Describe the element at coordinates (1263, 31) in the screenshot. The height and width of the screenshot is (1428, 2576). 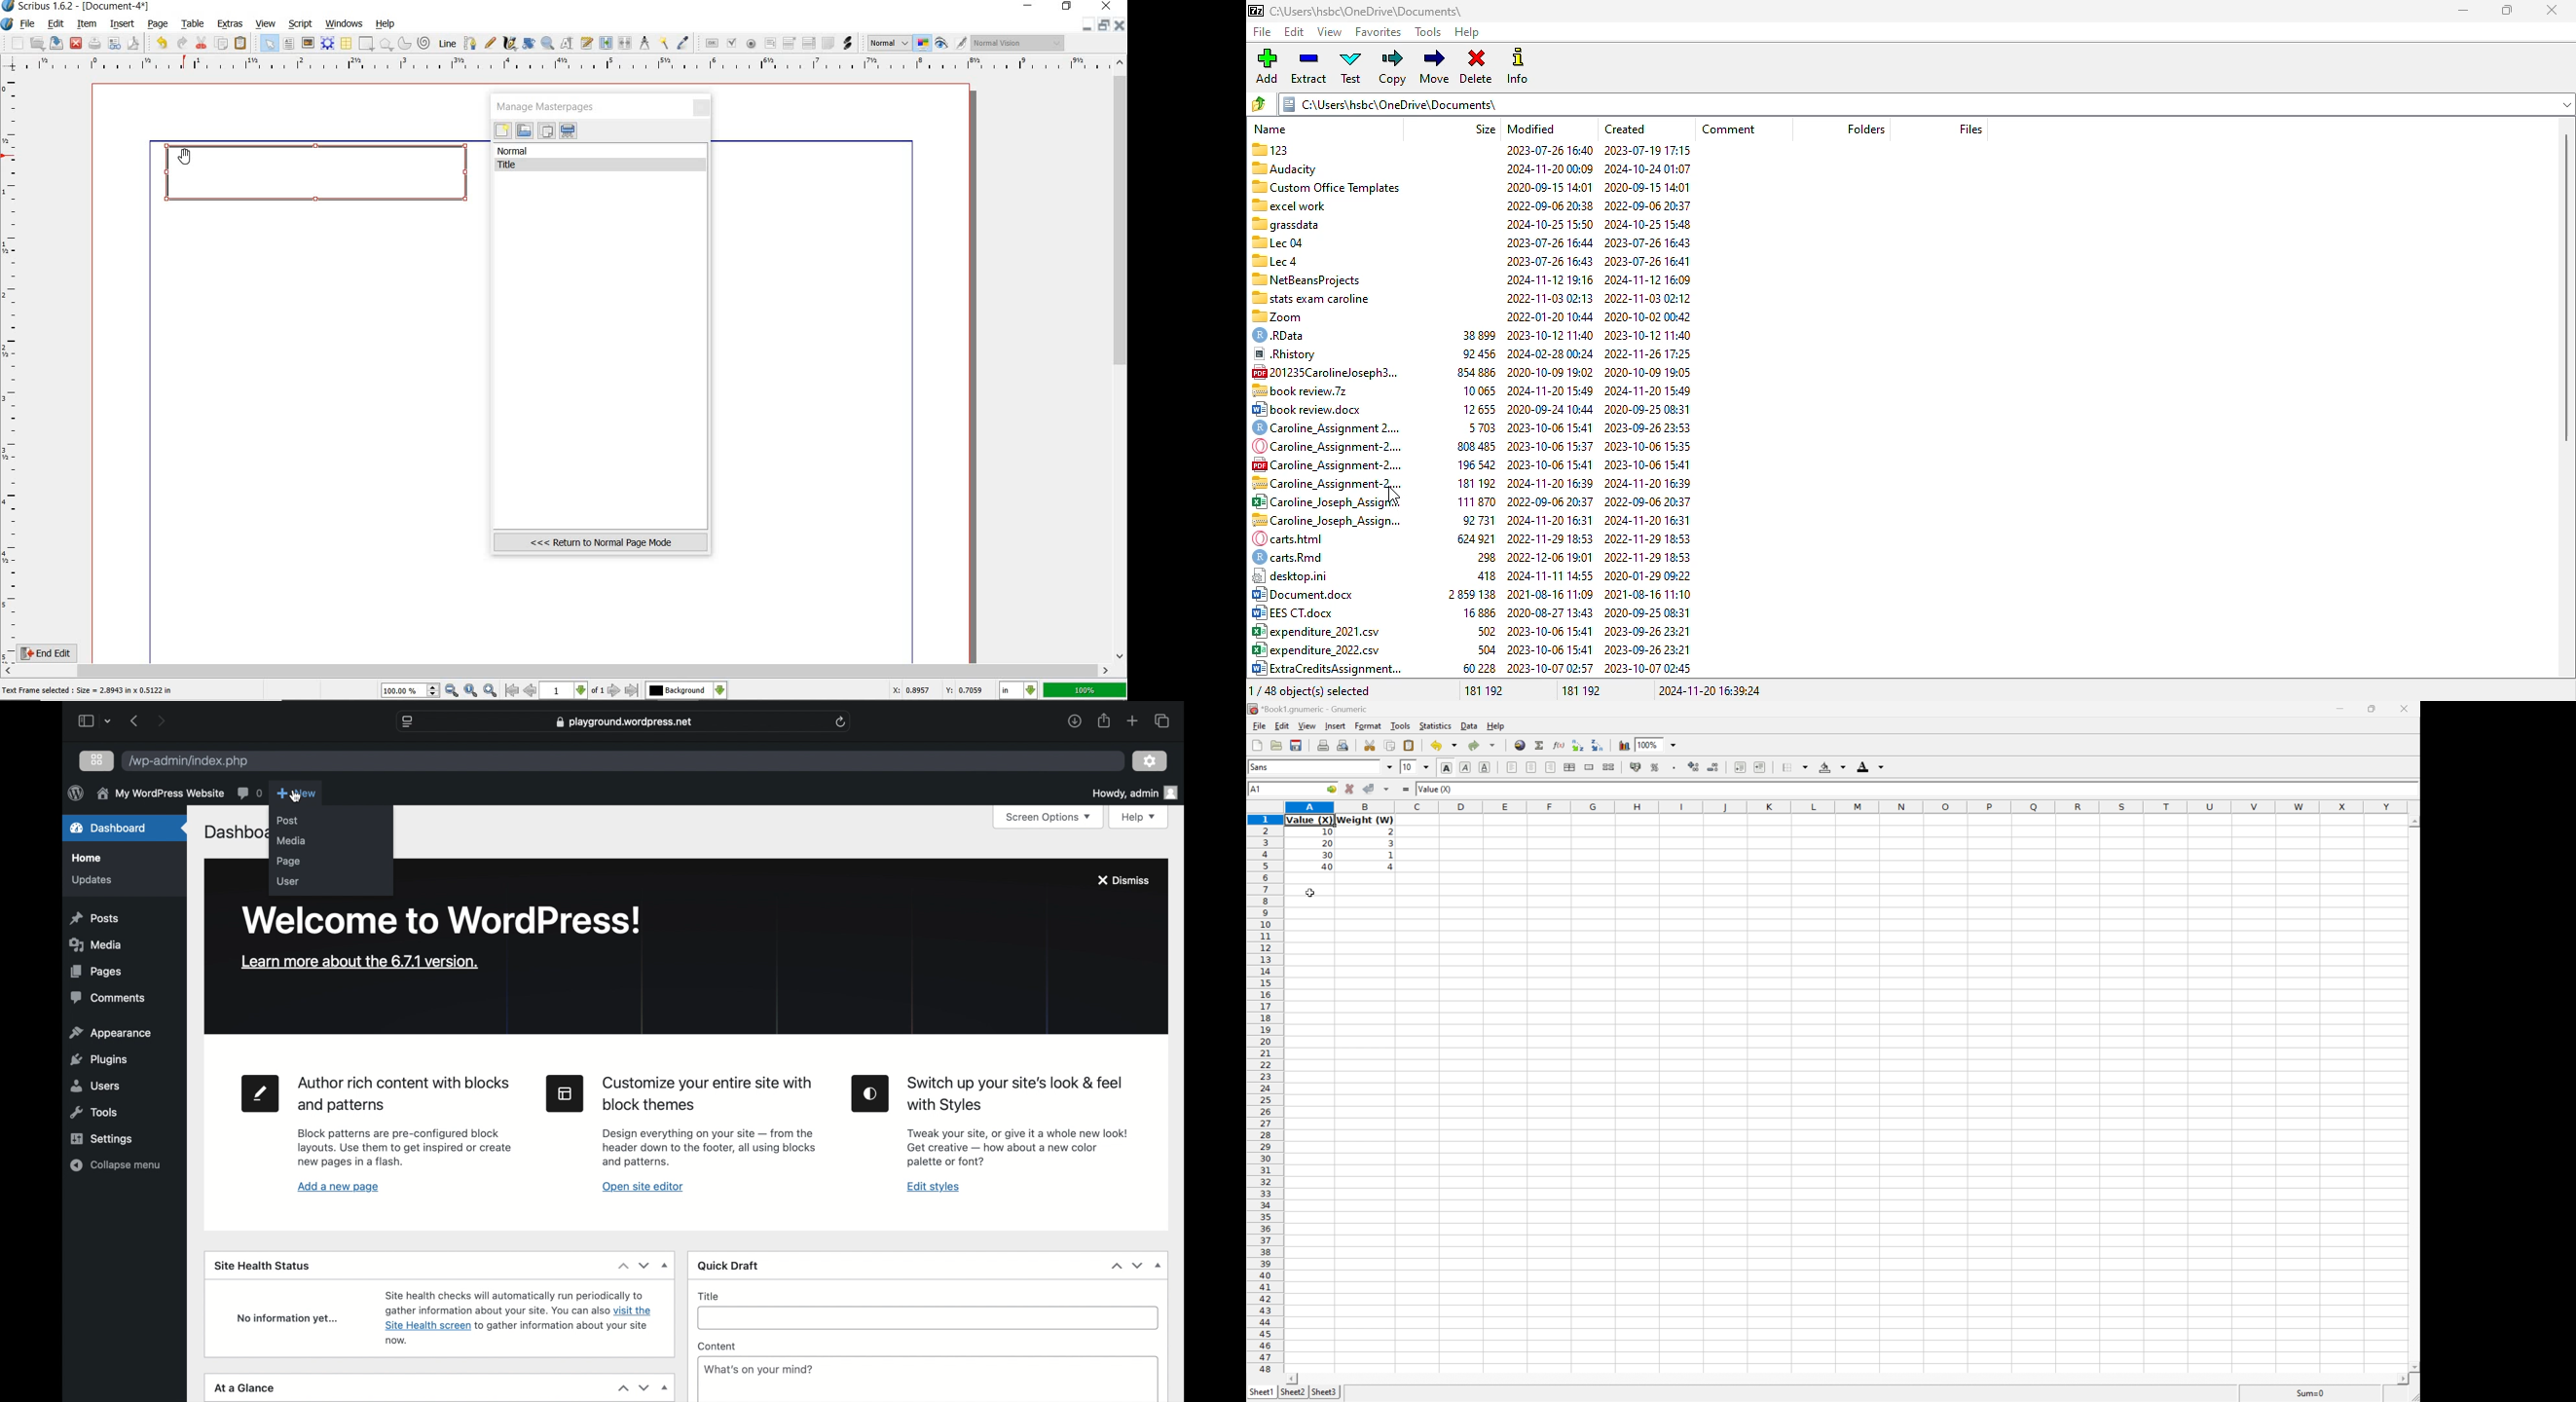
I see `file` at that location.